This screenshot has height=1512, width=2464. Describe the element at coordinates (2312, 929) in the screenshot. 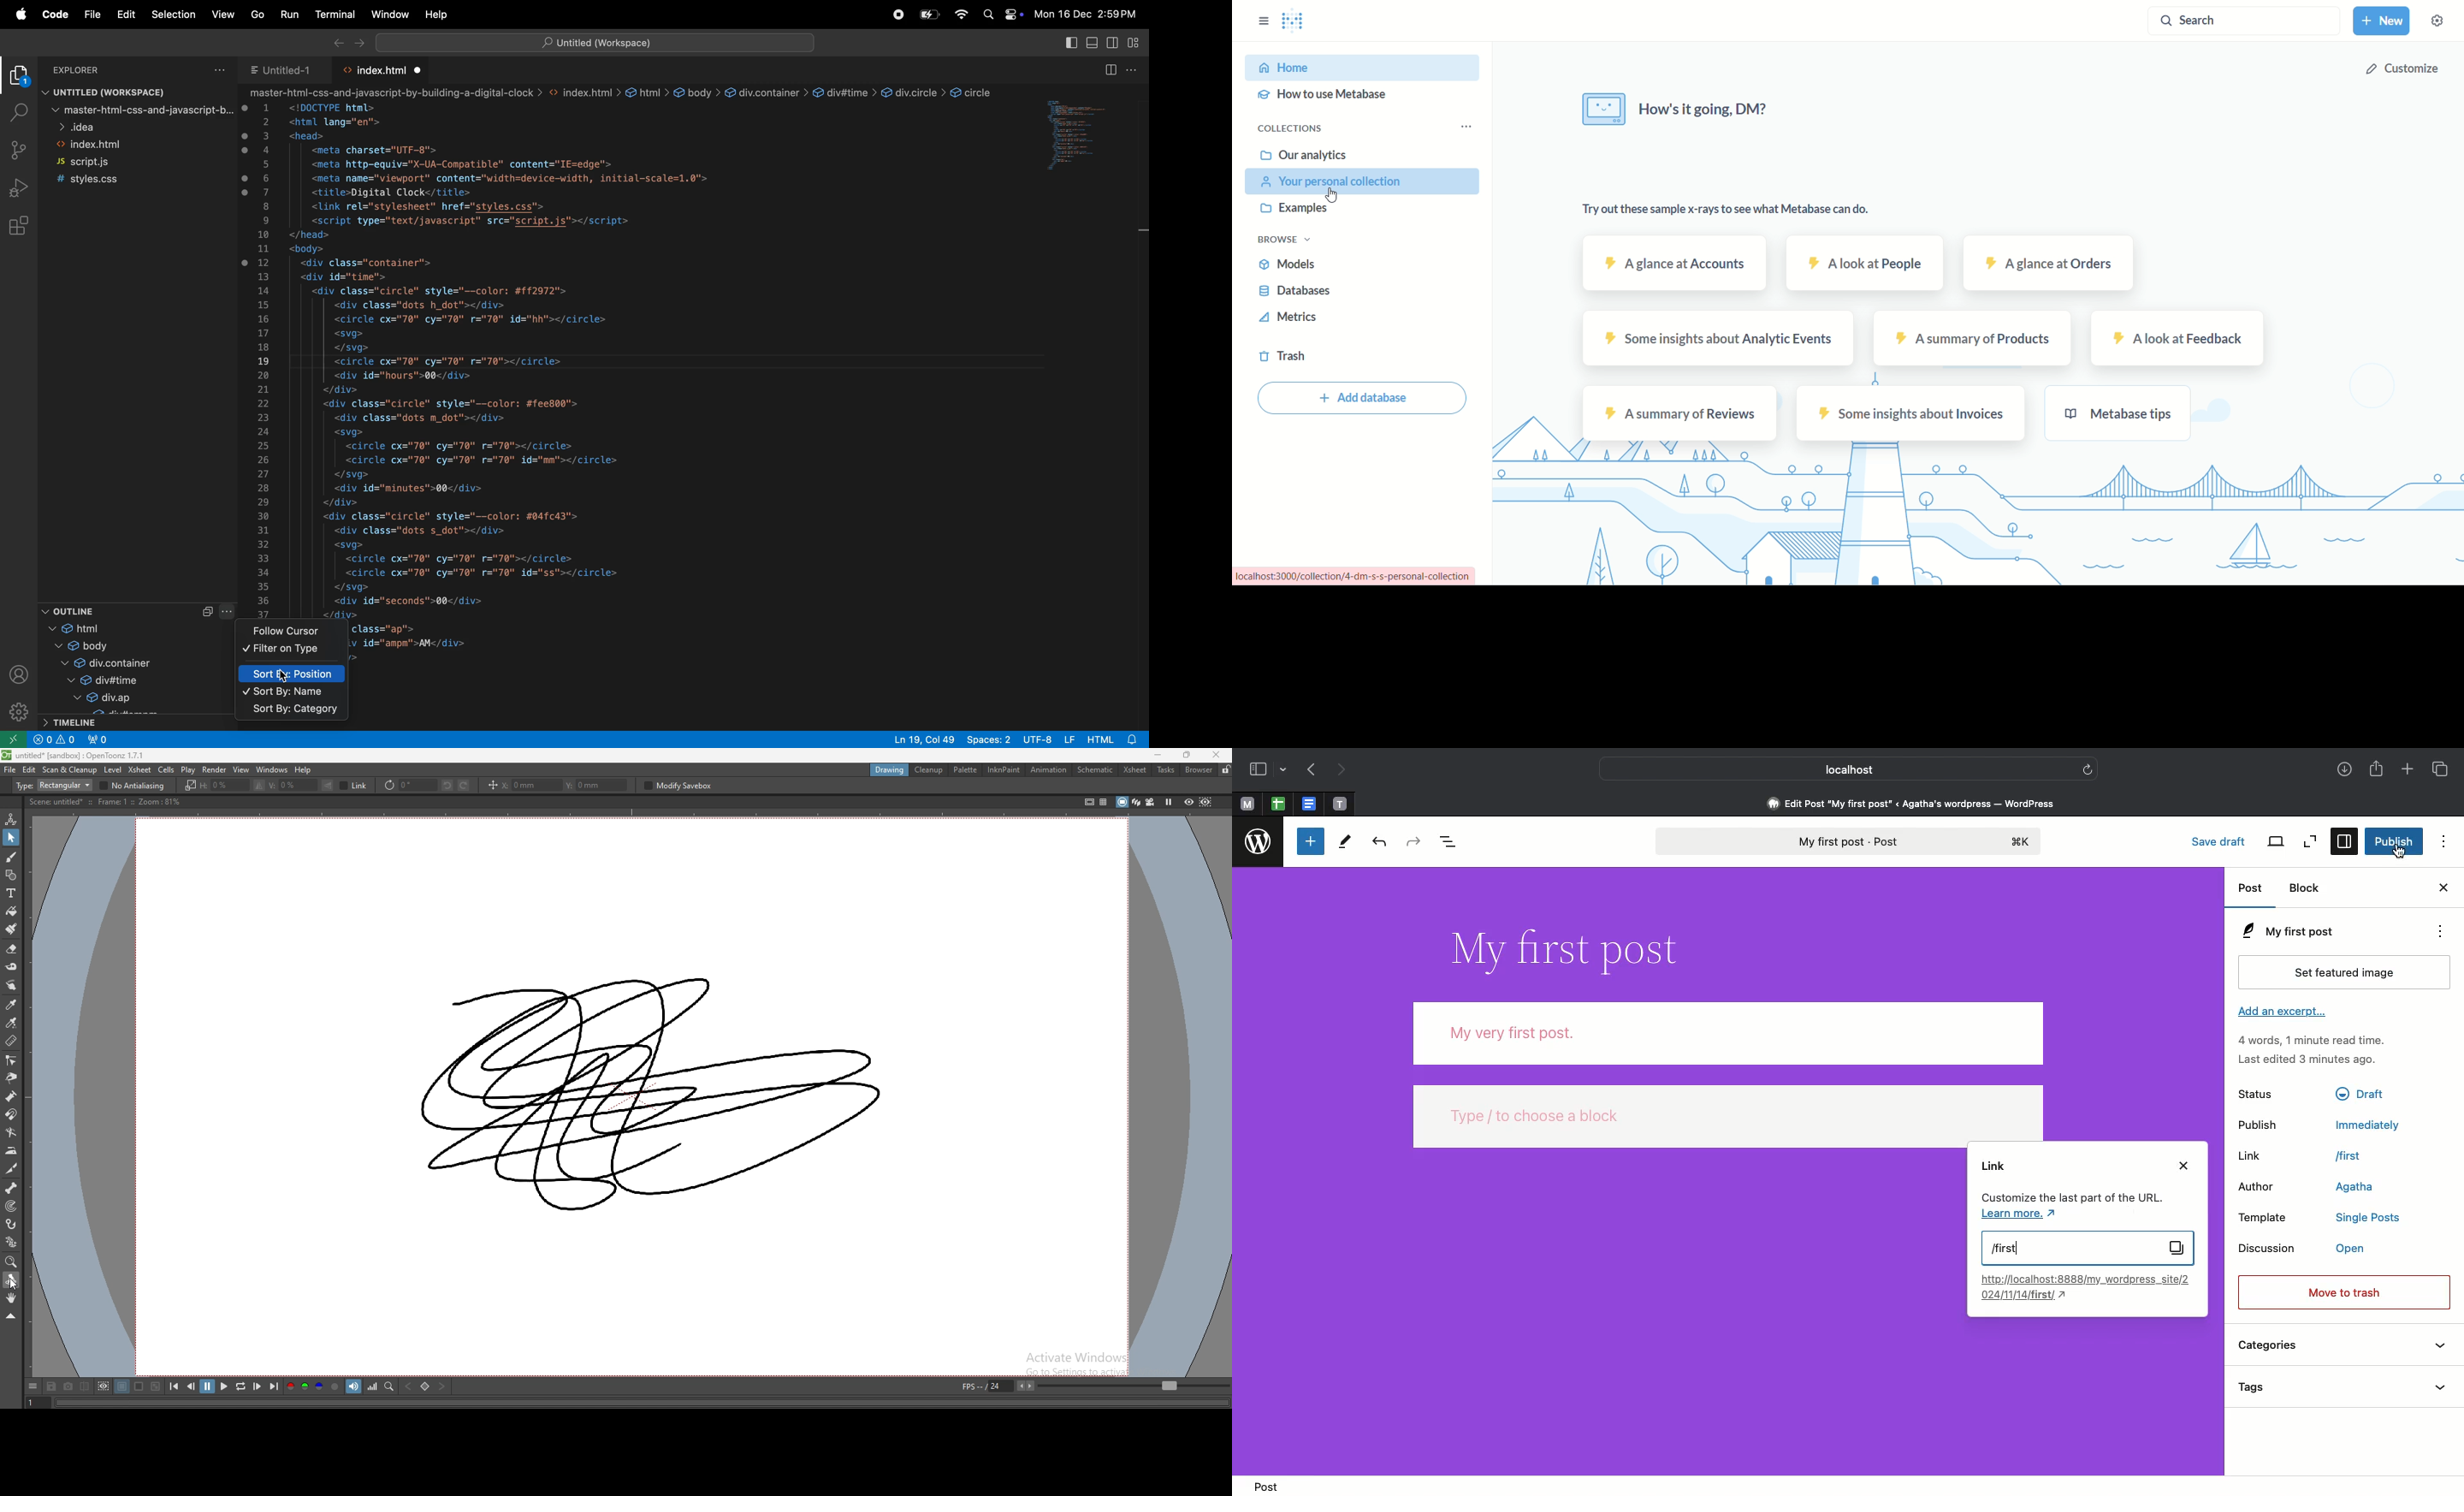

I see `My first post` at that location.